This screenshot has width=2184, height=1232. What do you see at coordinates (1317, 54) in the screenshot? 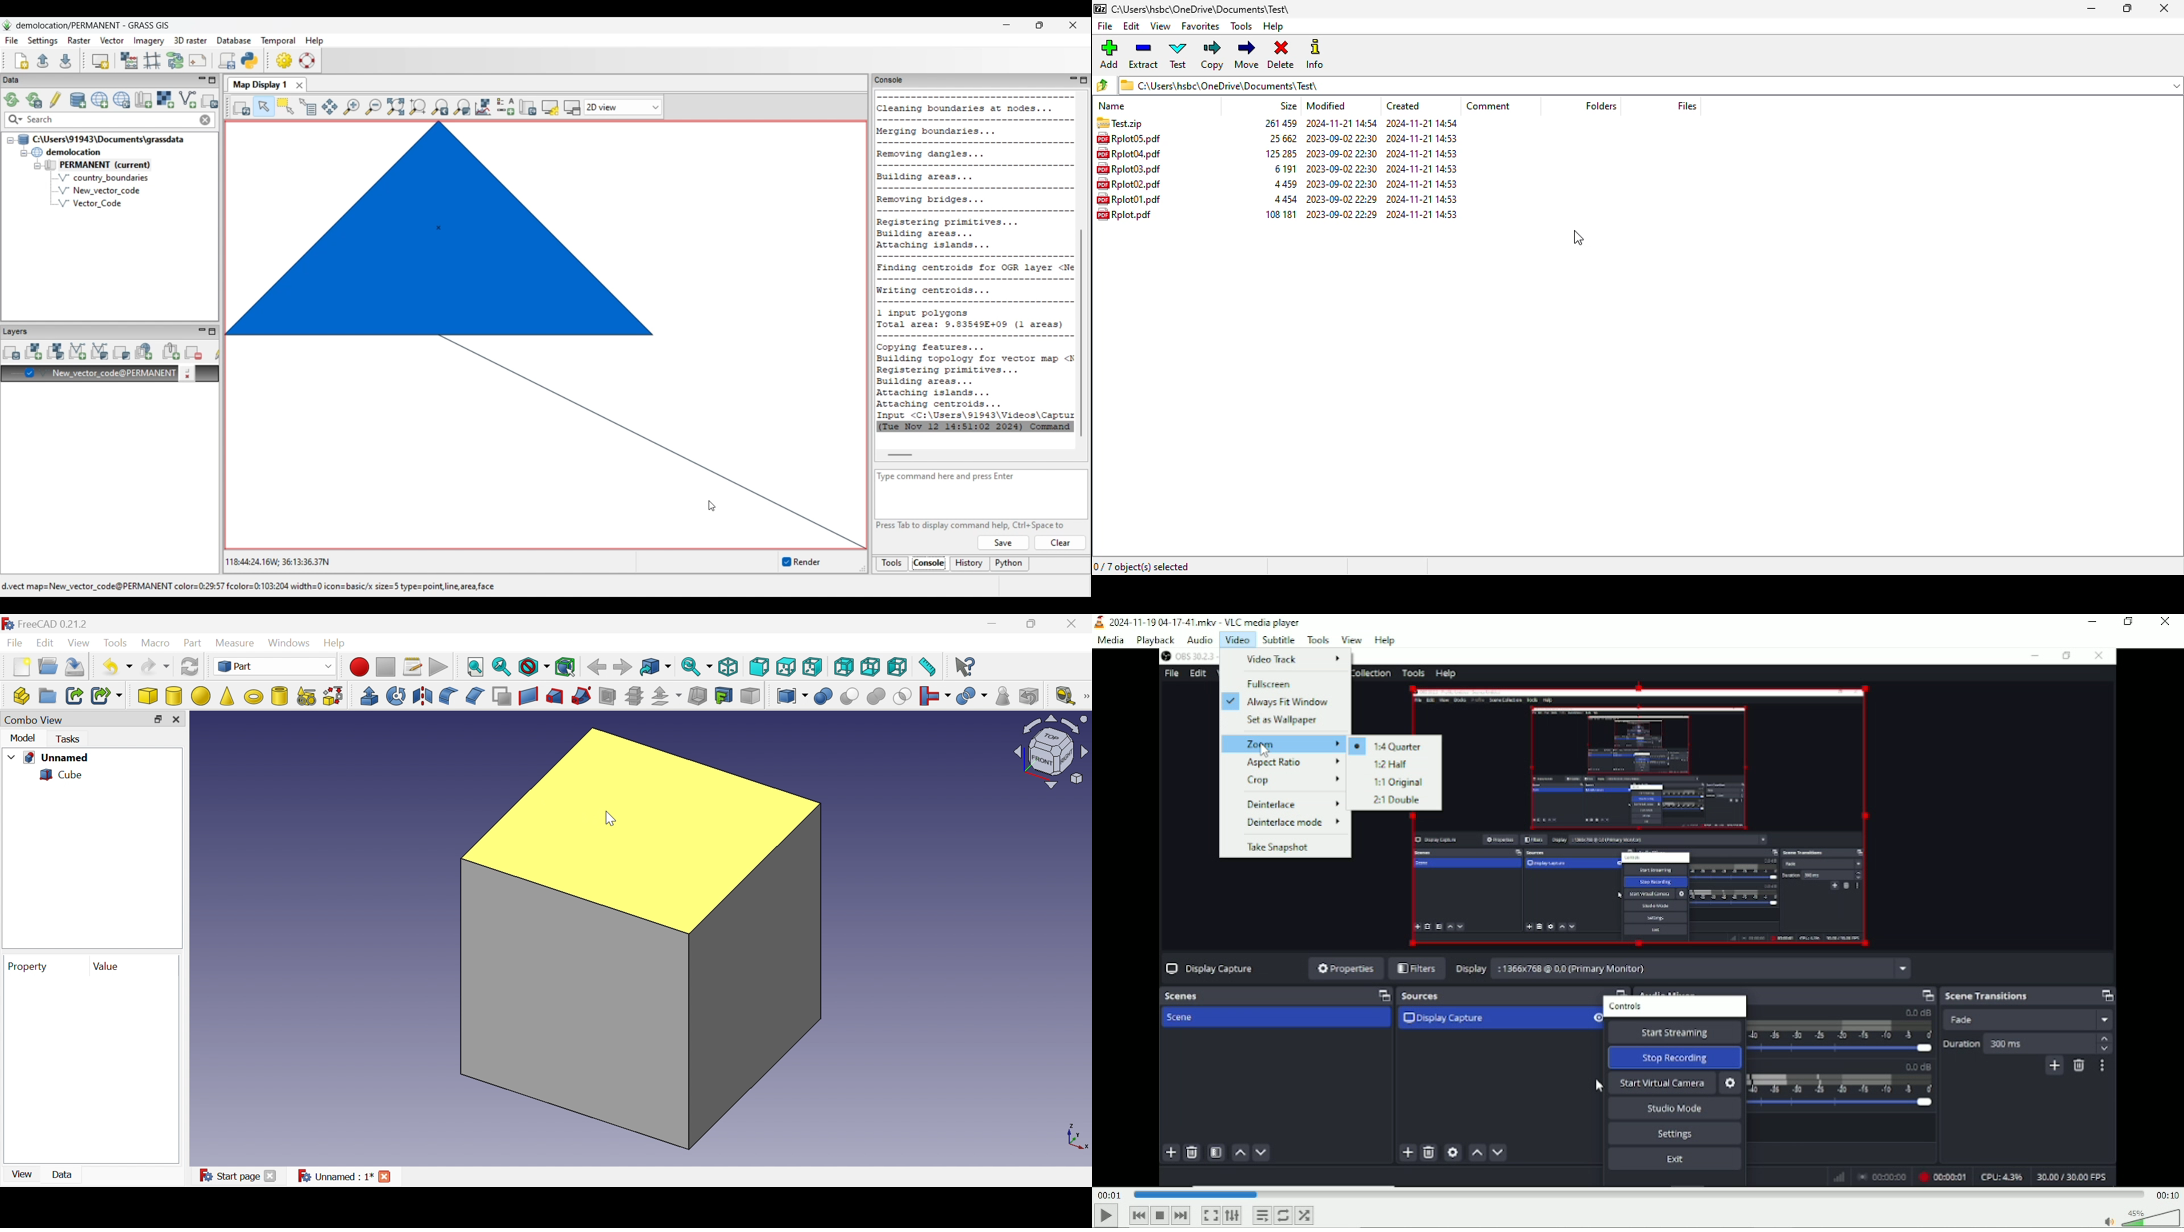
I see `info` at bounding box center [1317, 54].